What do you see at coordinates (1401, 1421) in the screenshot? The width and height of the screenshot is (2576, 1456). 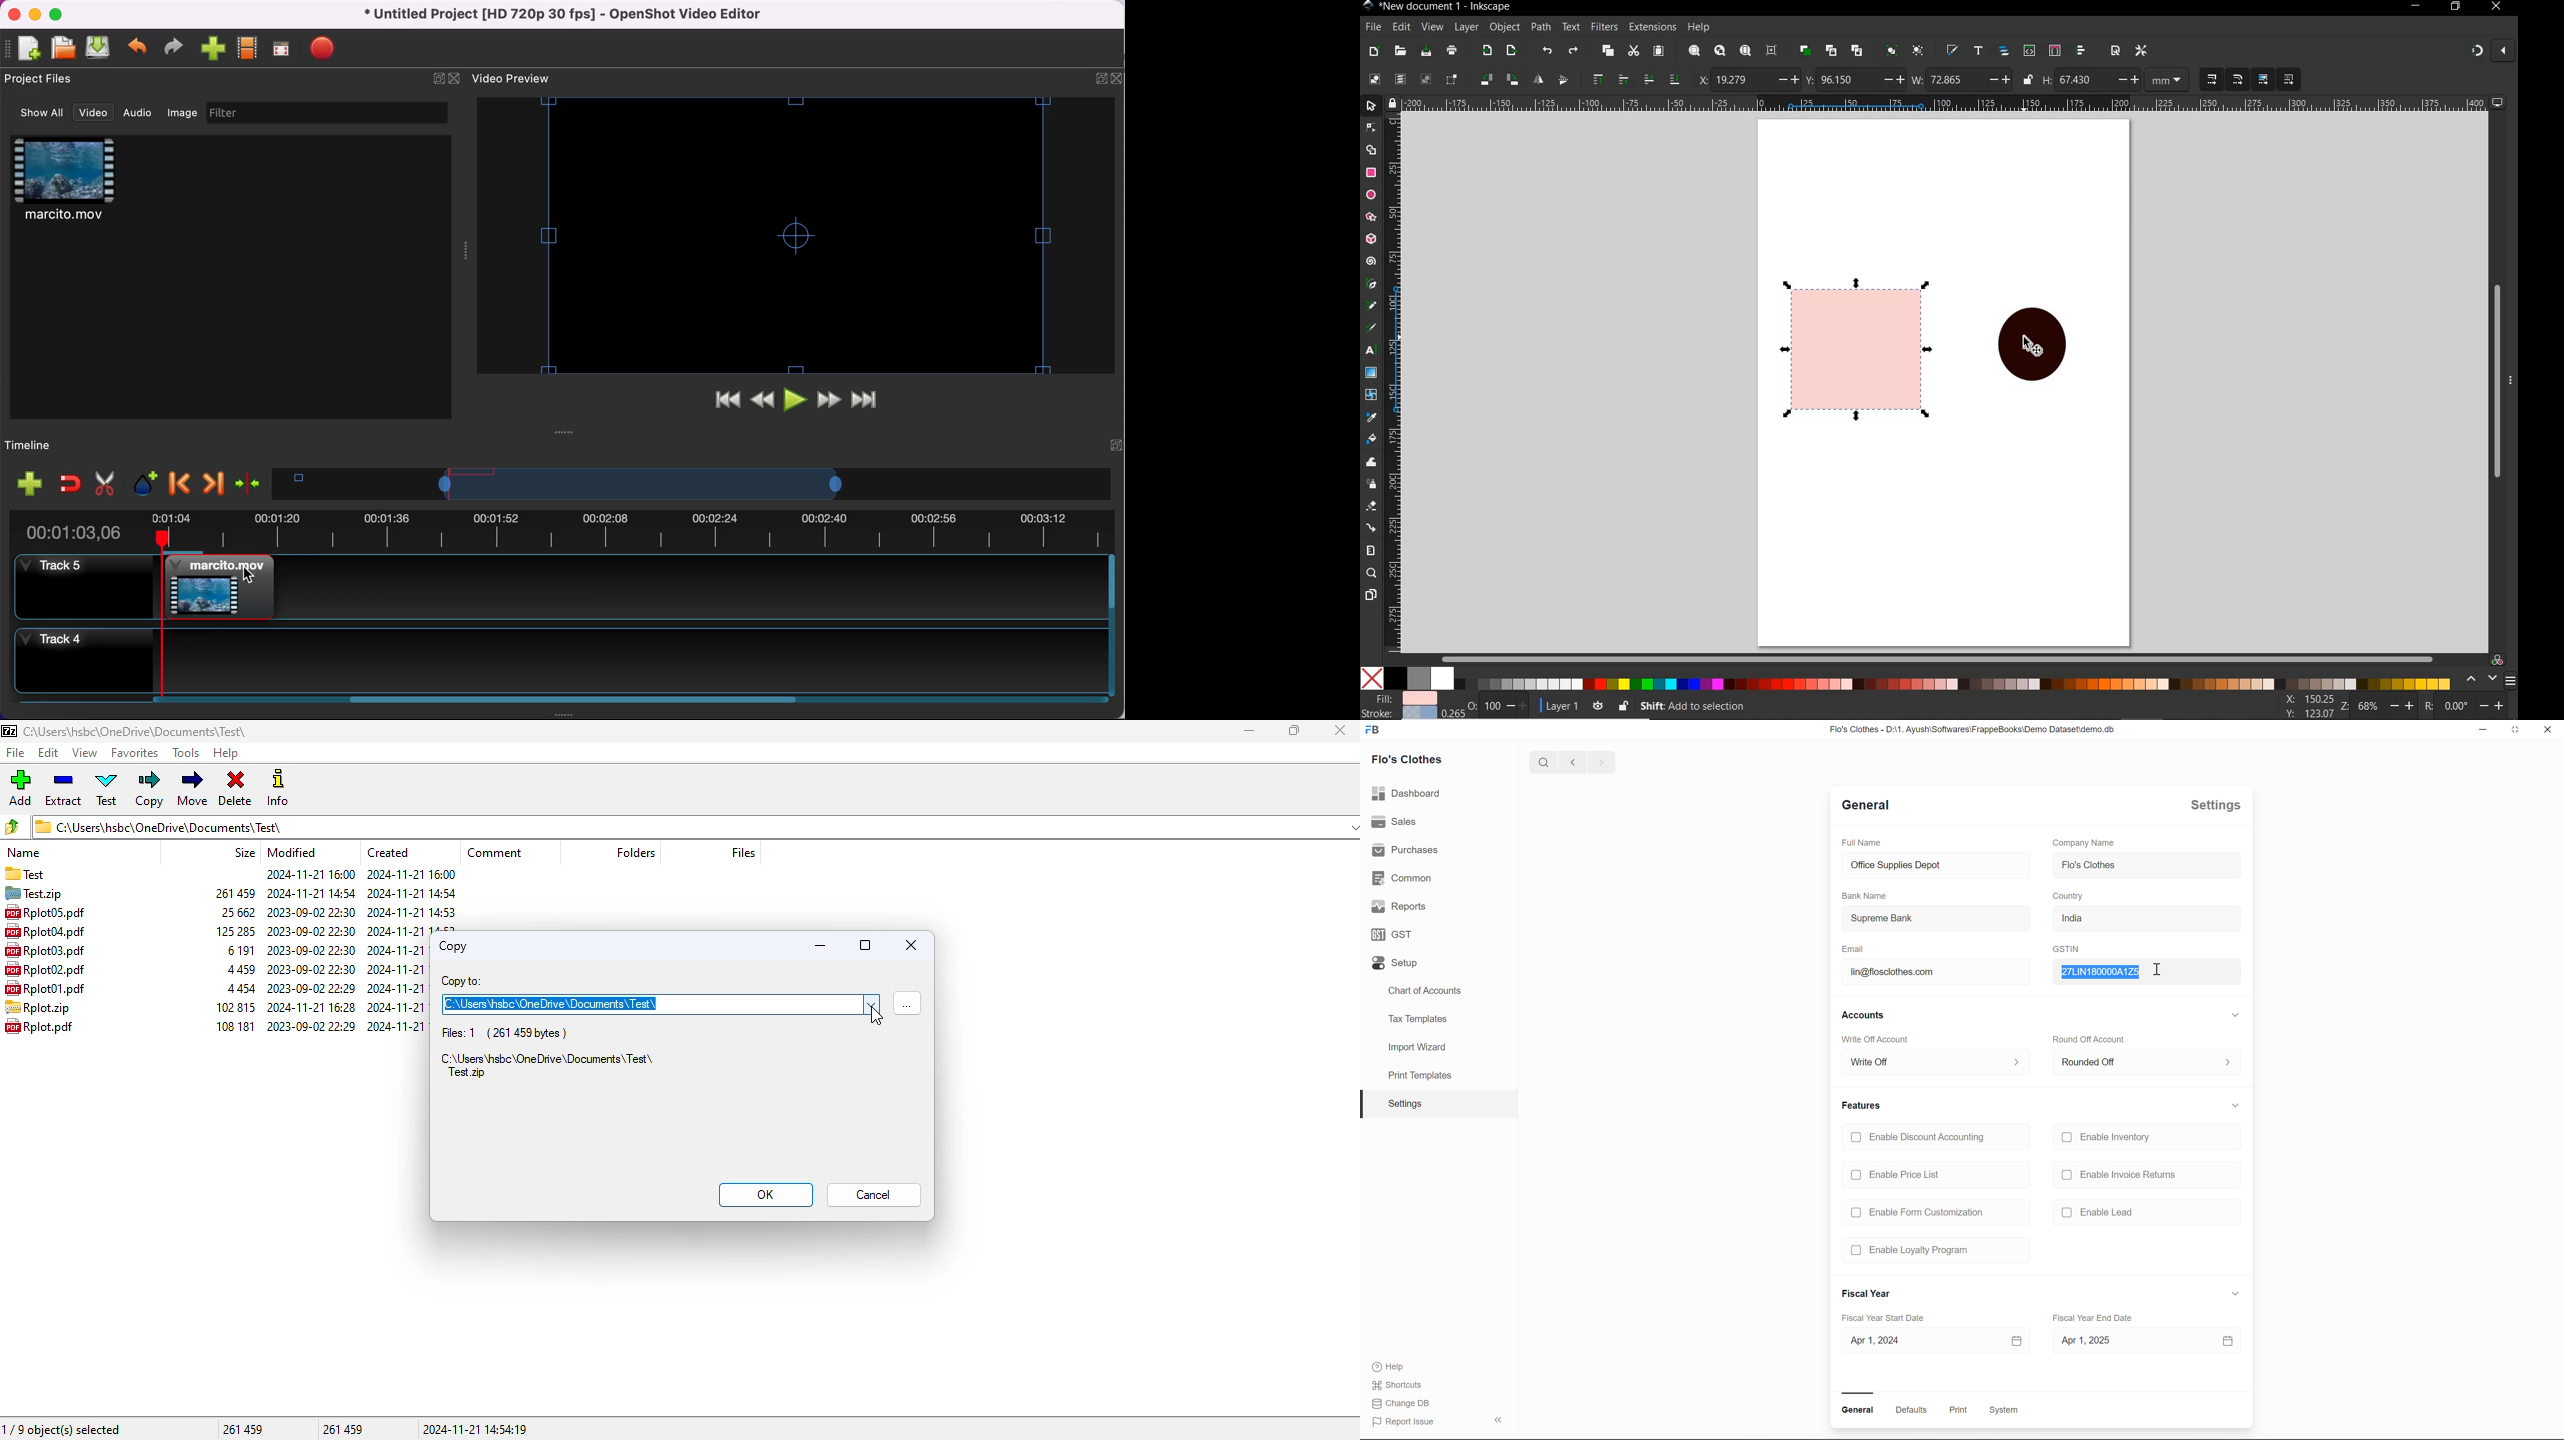 I see `Report Issue` at bounding box center [1401, 1421].